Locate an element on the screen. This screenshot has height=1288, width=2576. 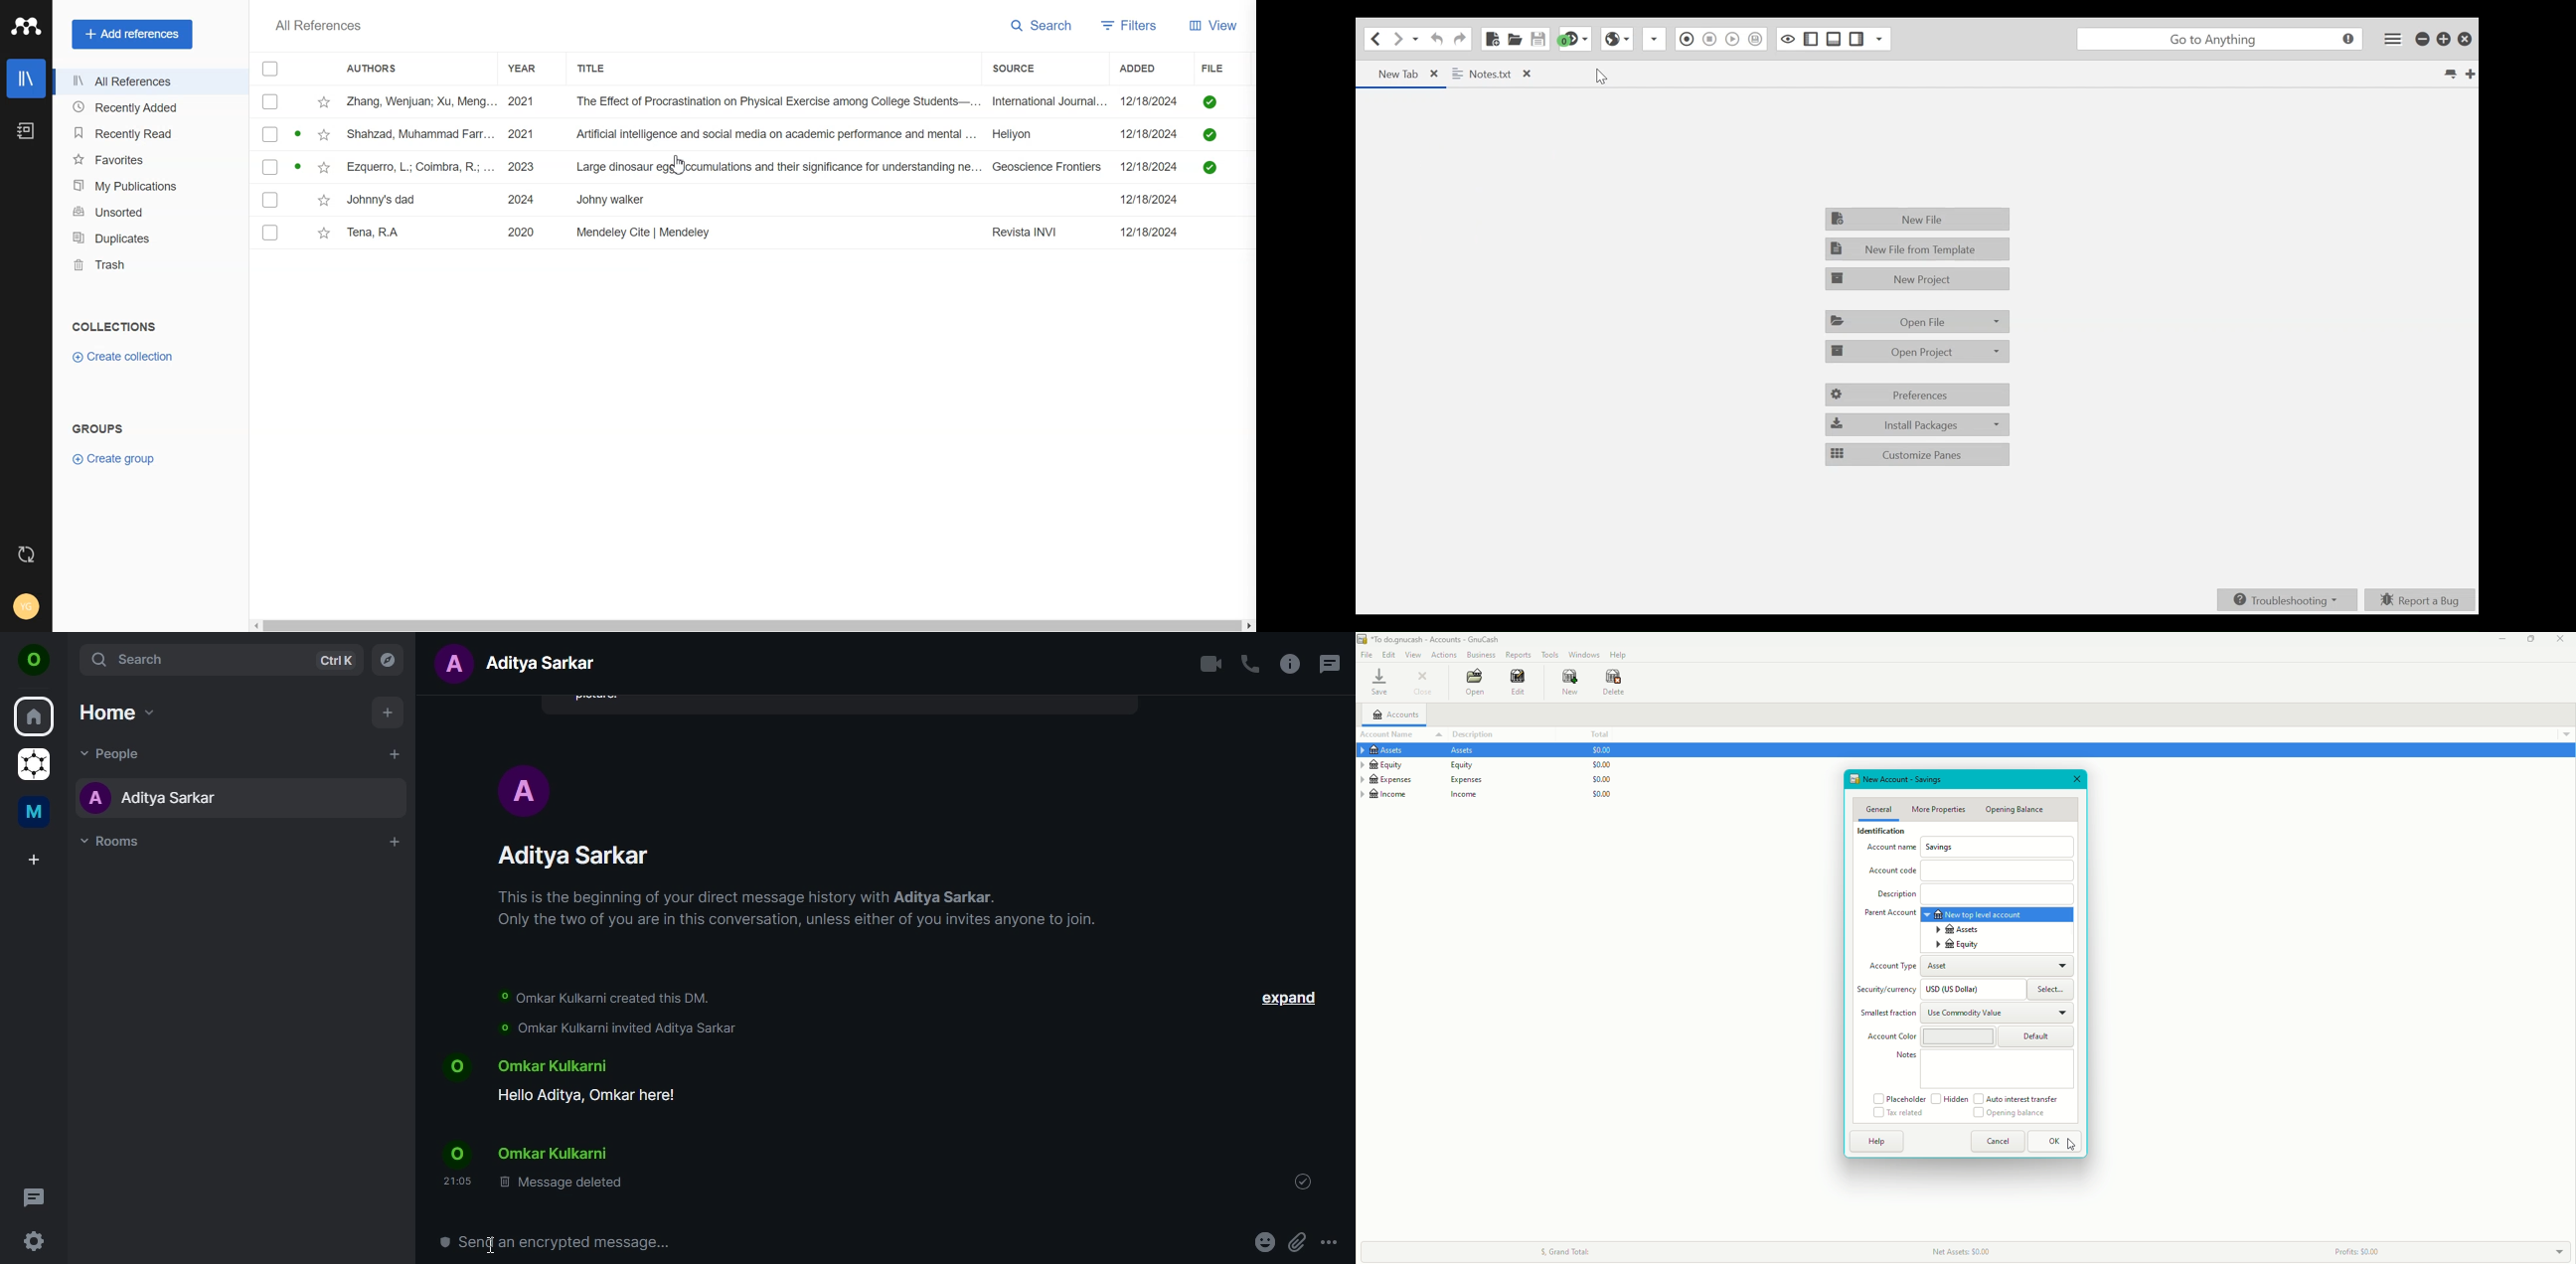
General is located at coordinates (1878, 809).